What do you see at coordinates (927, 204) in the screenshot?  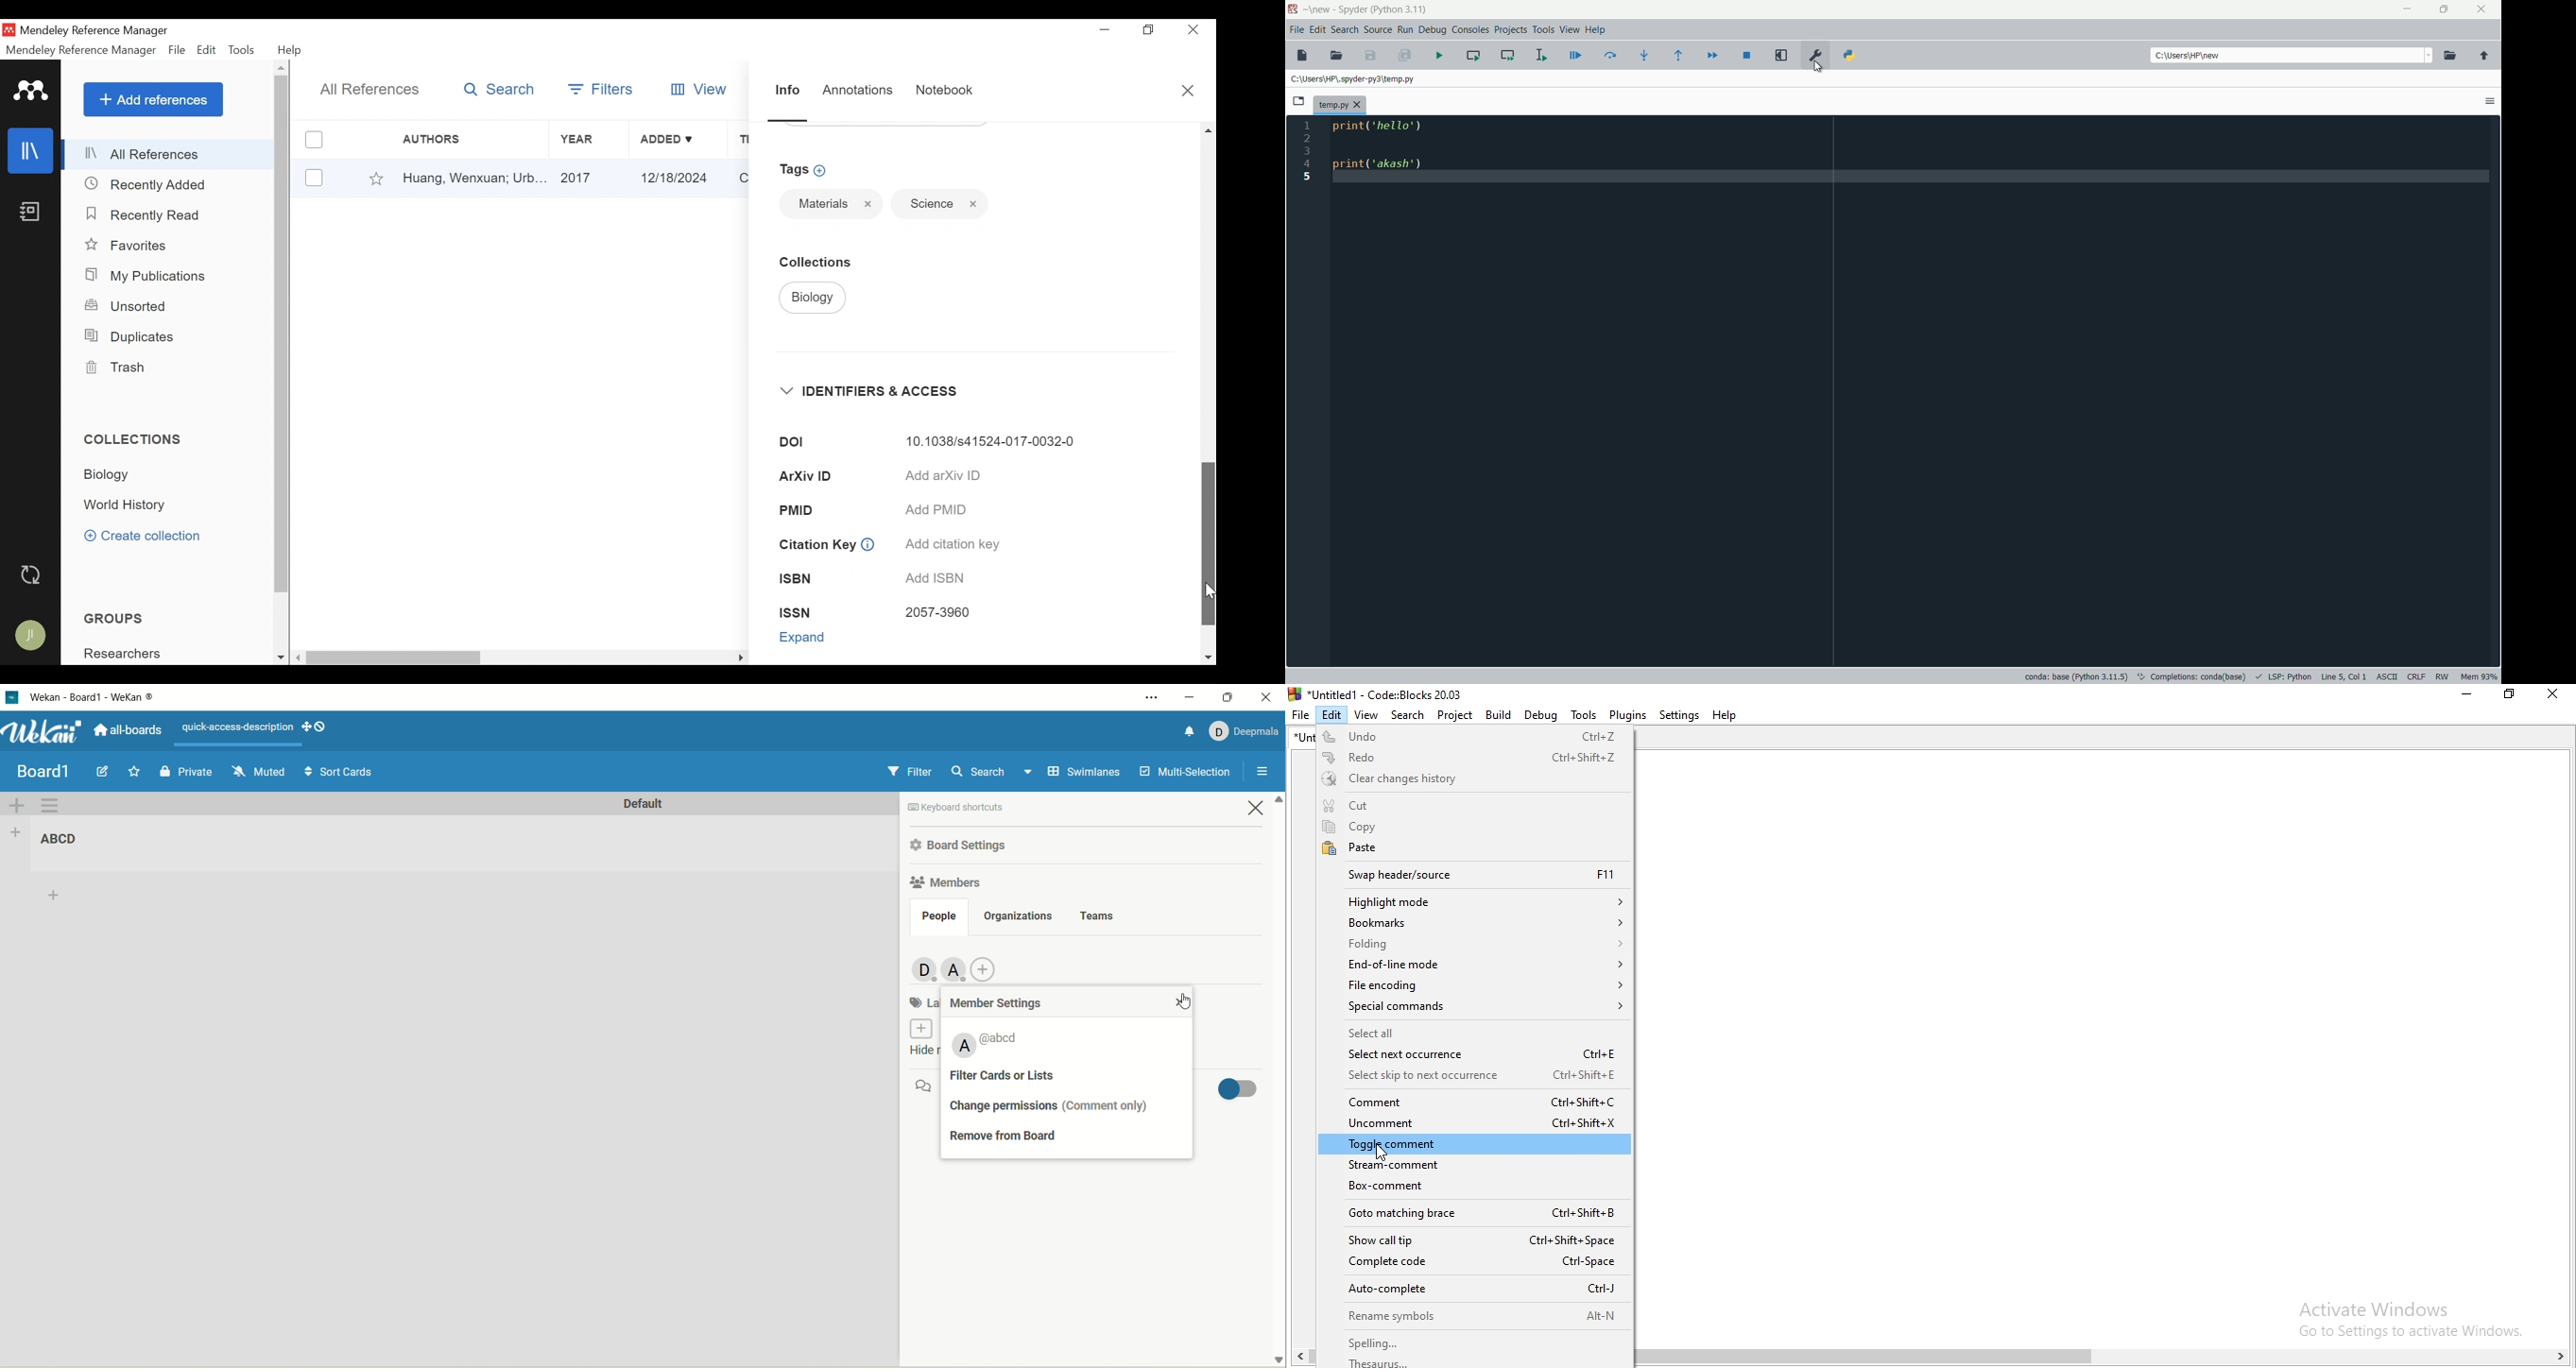 I see `Science` at bounding box center [927, 204].